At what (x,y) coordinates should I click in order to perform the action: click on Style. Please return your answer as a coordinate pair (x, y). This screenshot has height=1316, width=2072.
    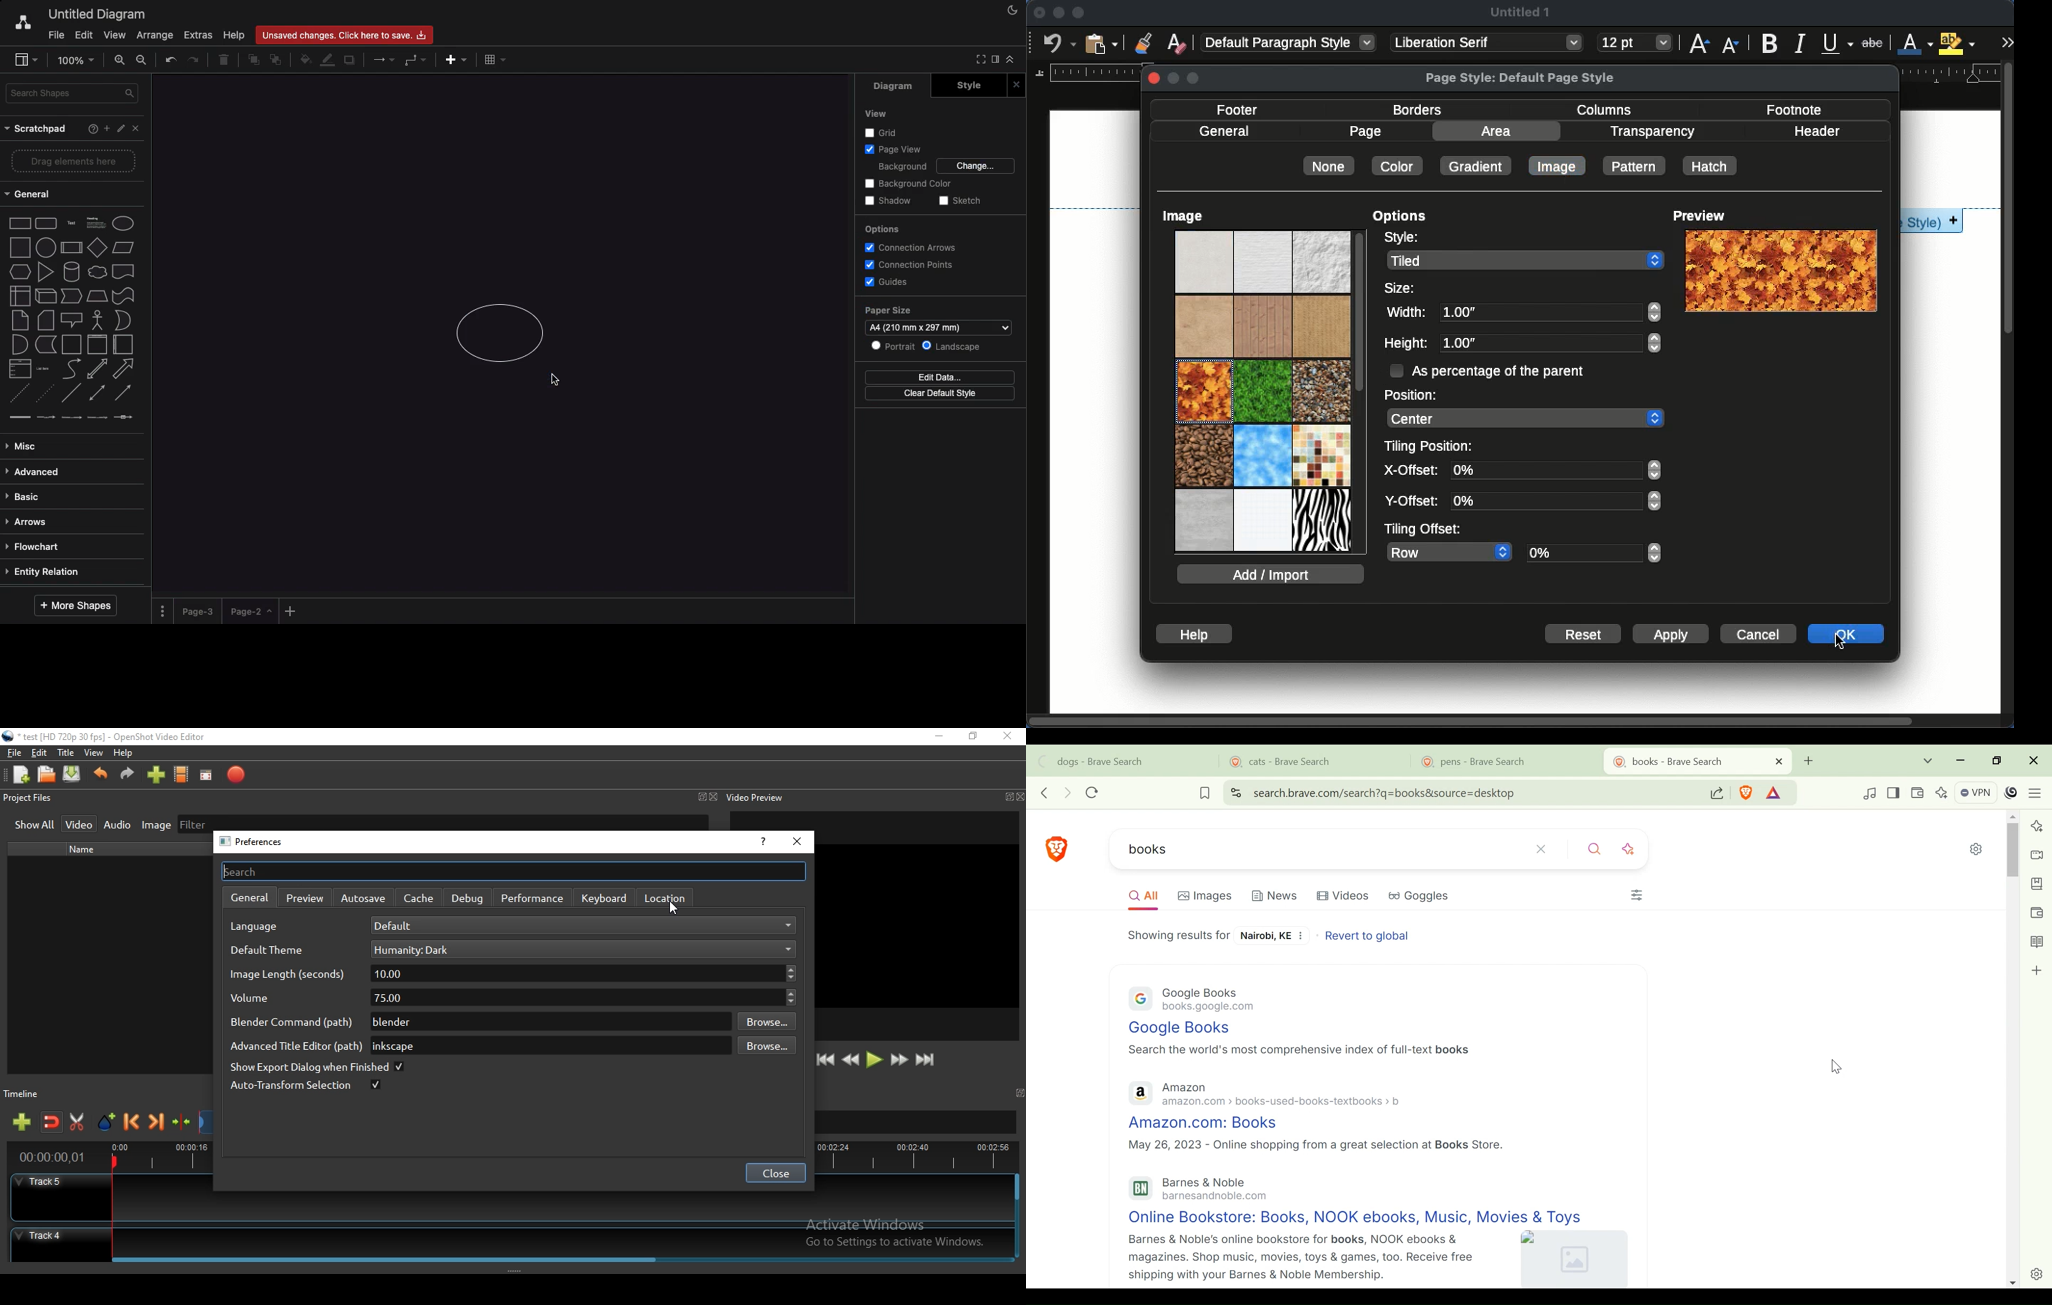
    Looking at the image, I should click on (965, 86).